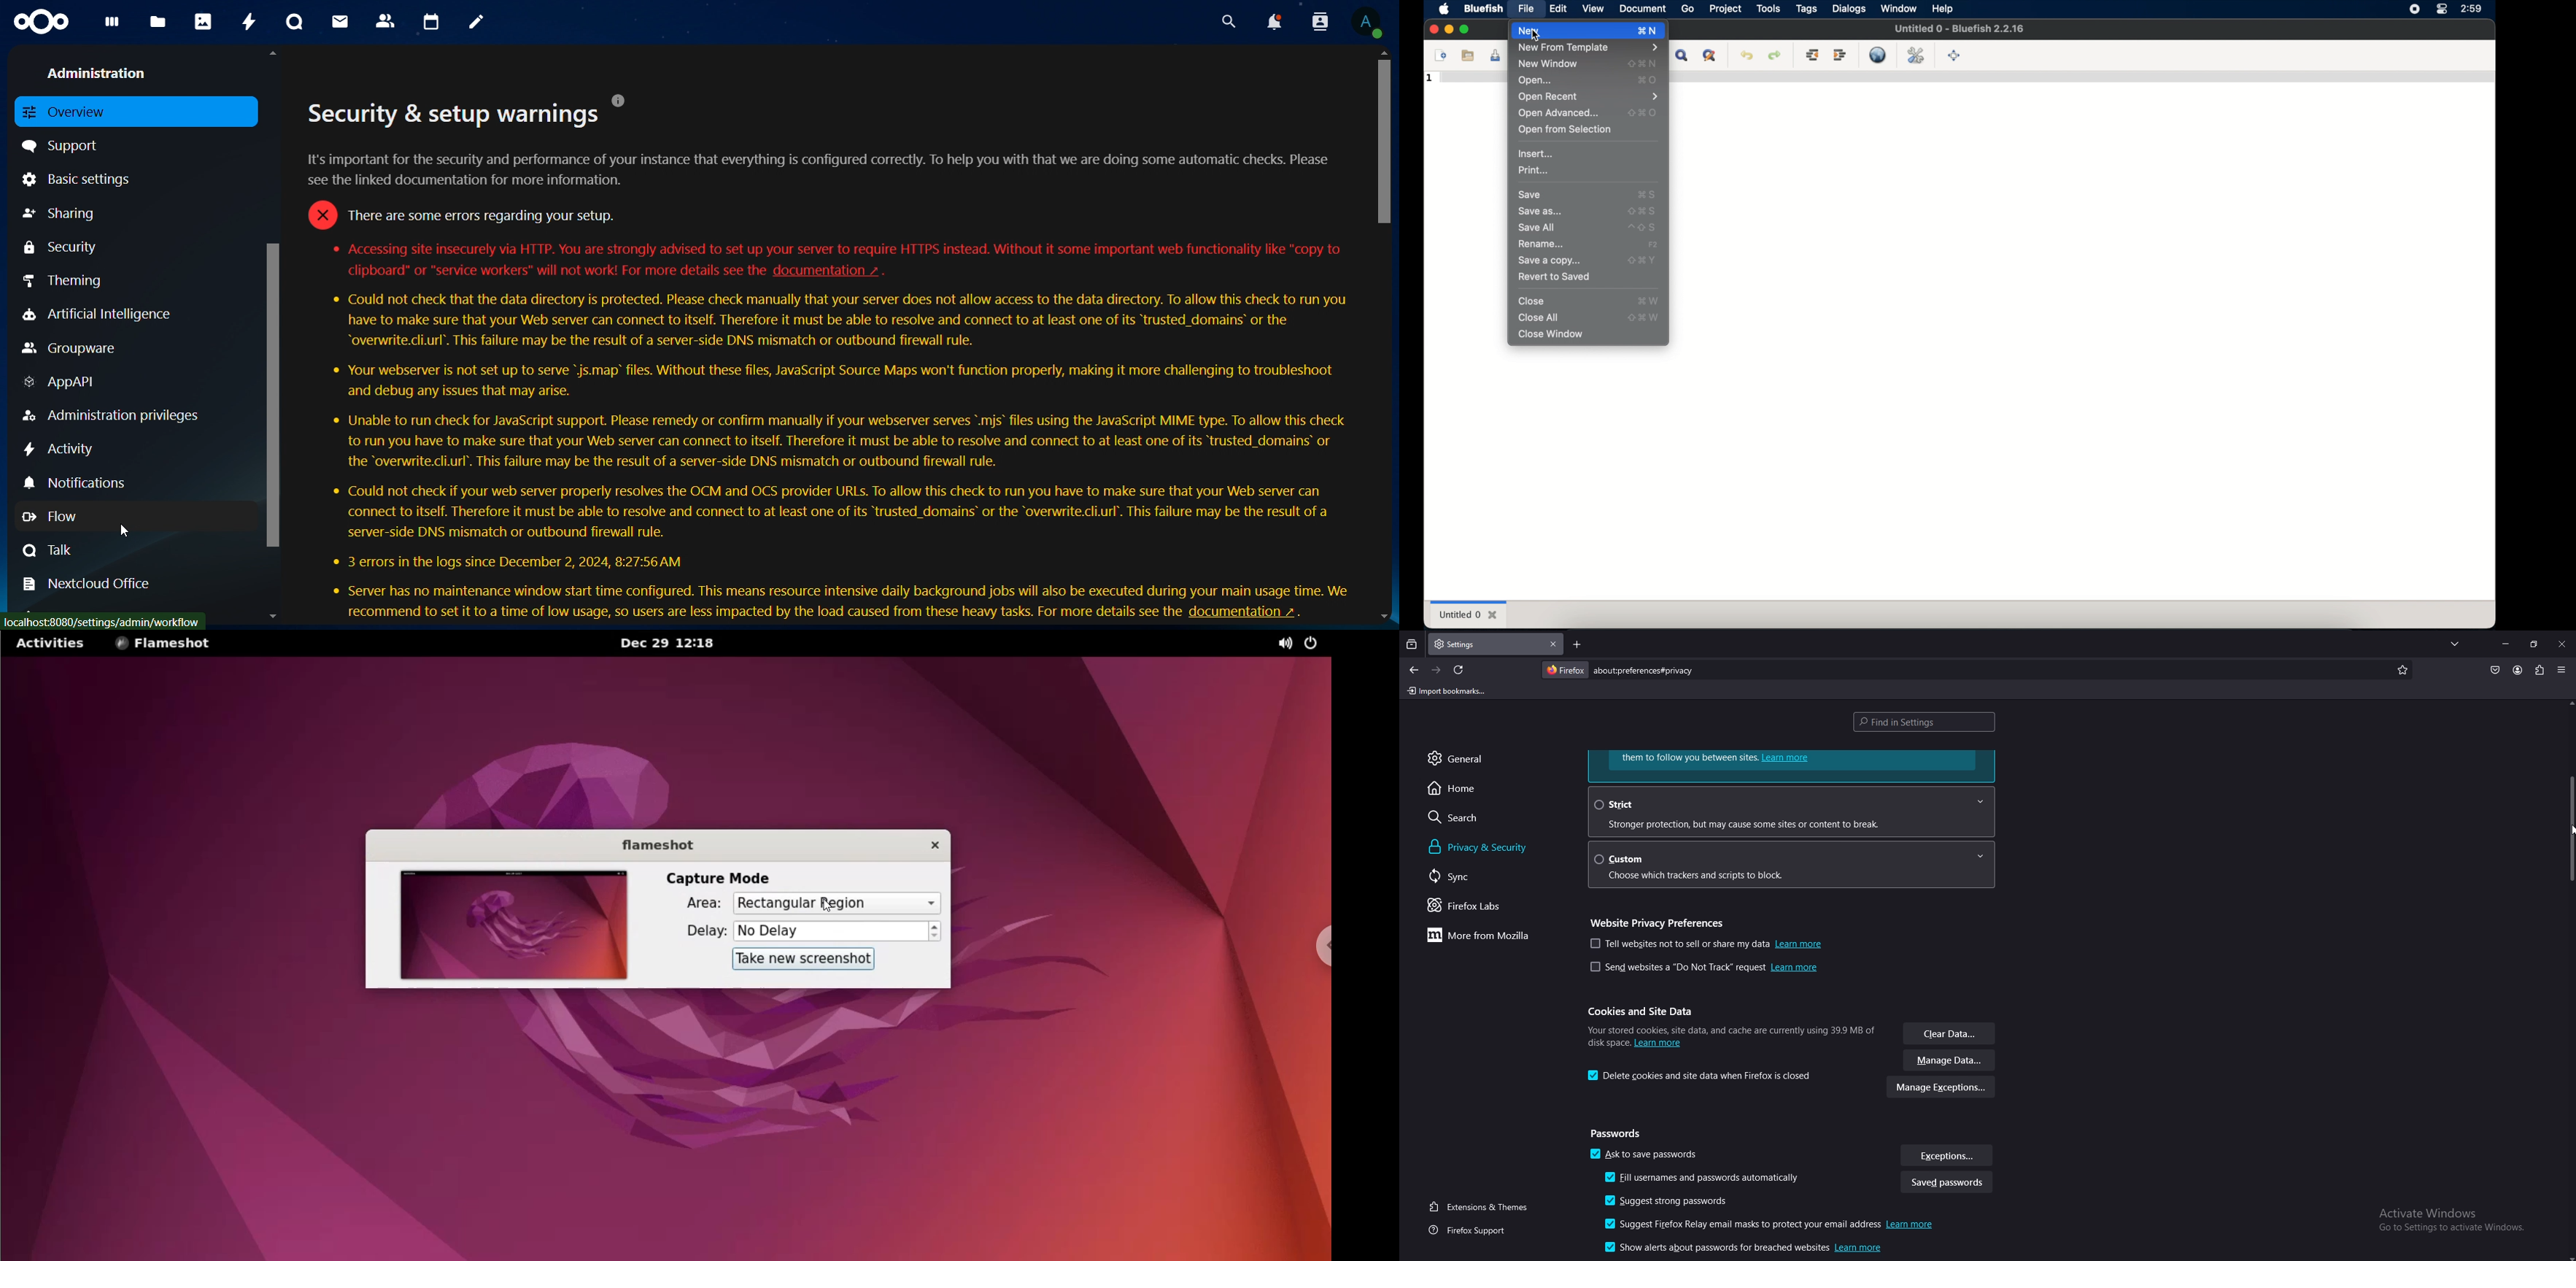 This screenshot has width=2576, height=1288. Describe the element at coordinates (1740, 1247) in the screenshot. I see `show alerts about passwords for breached websites` at that location.